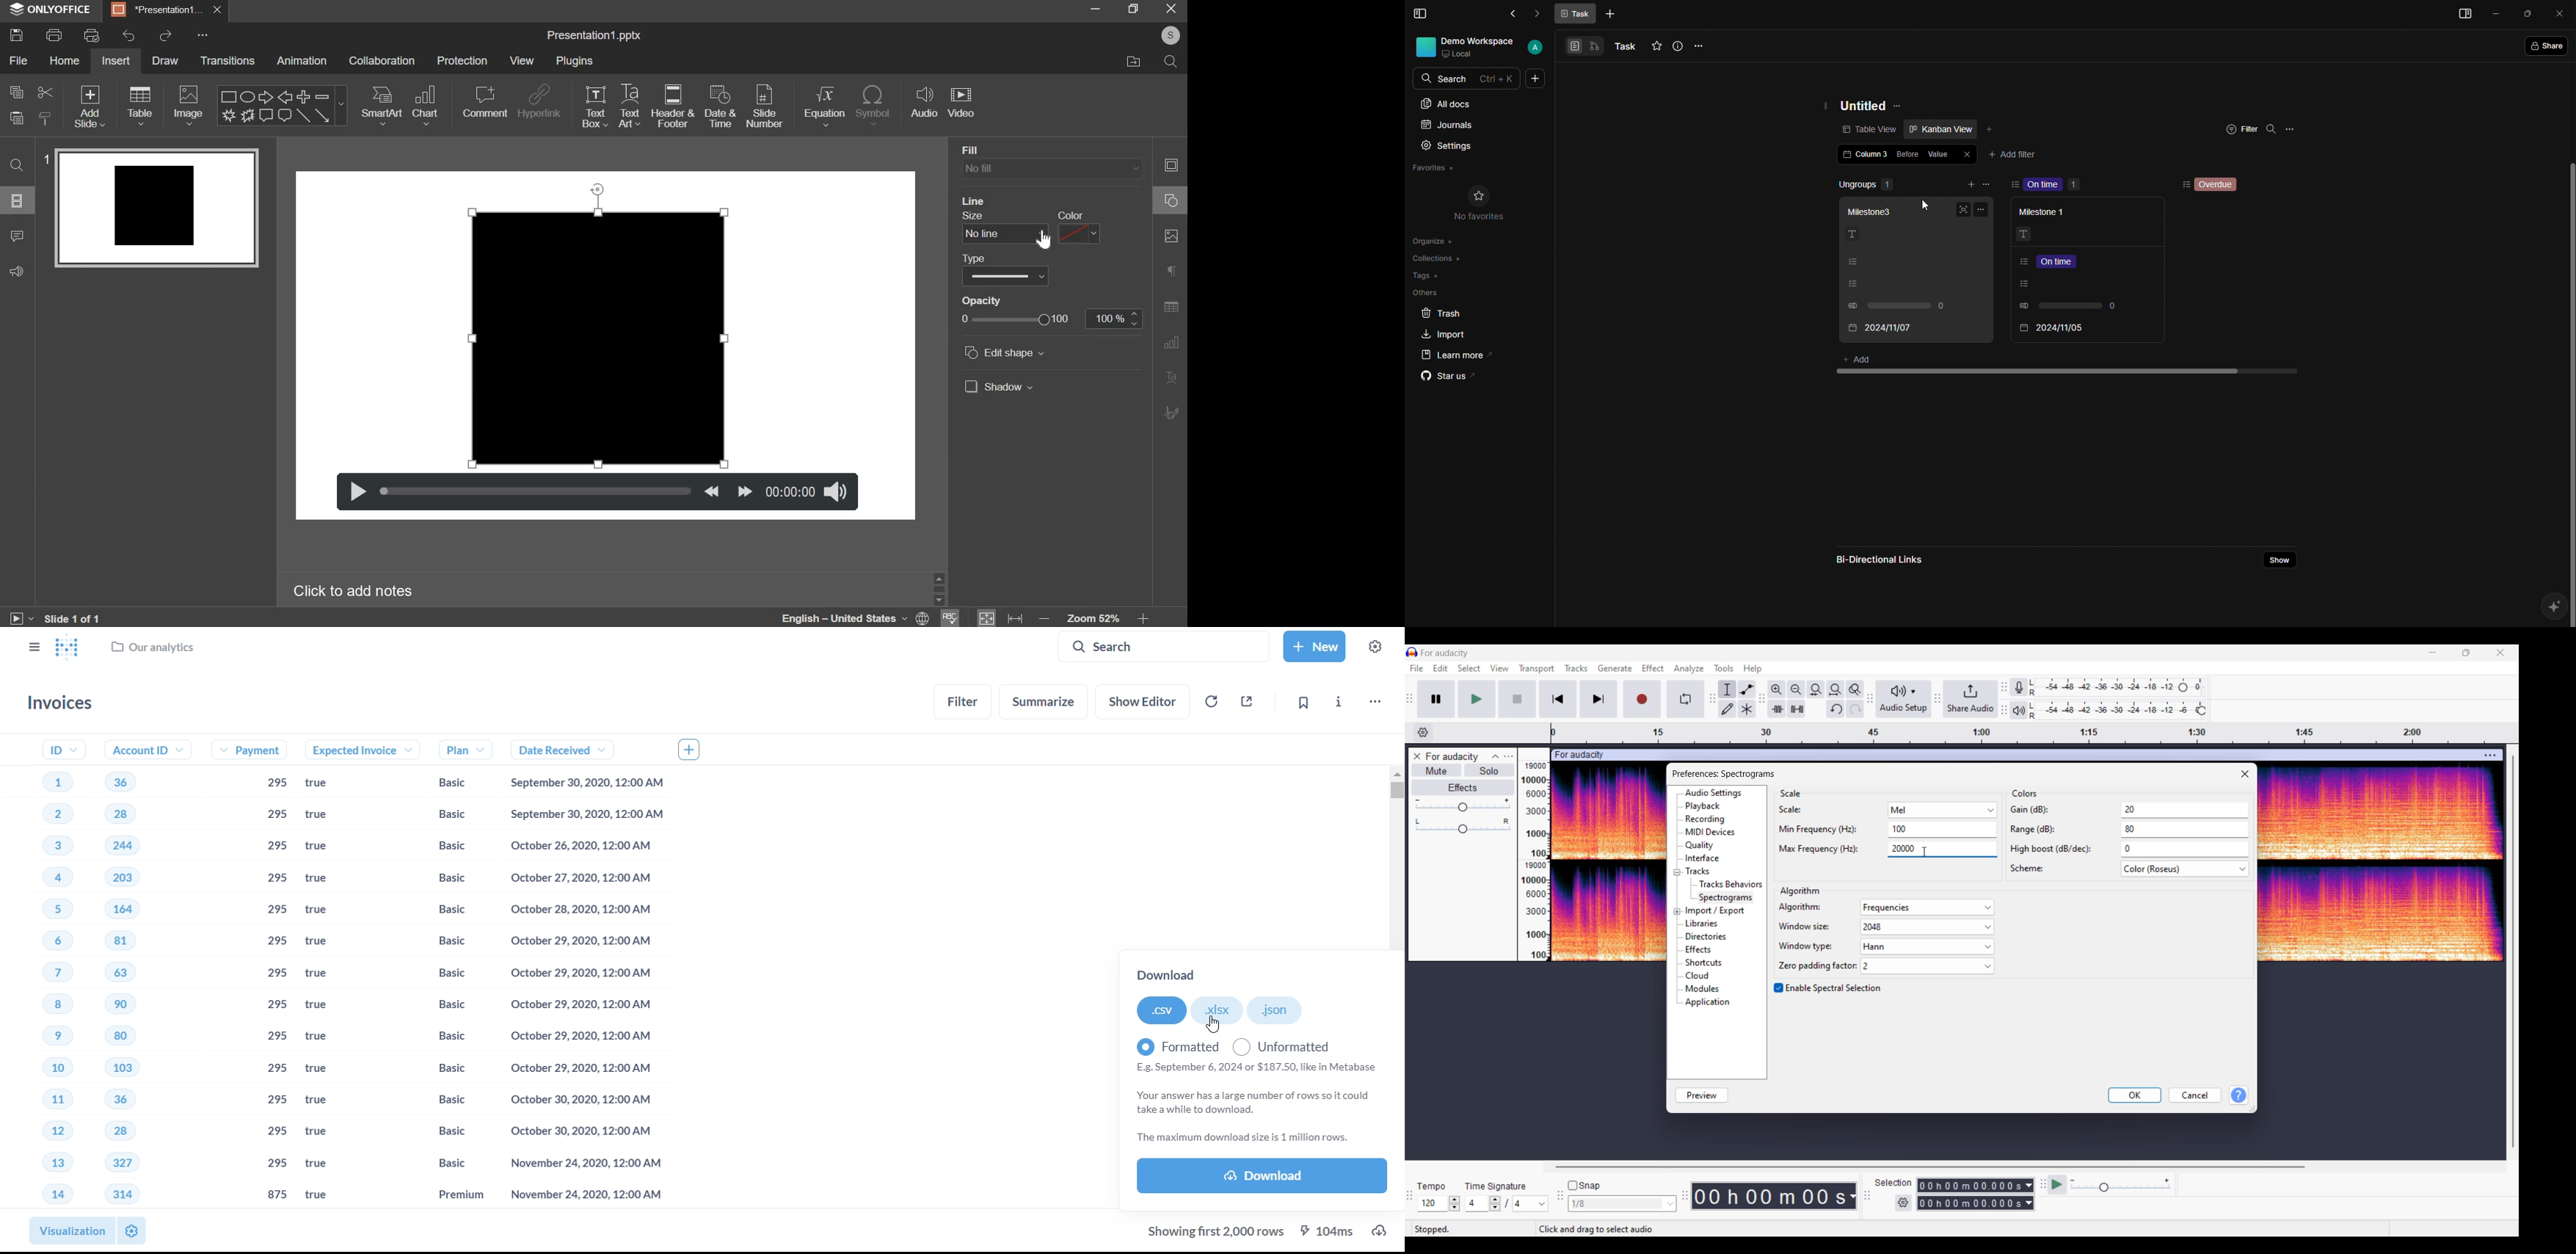 Image resolution: width=2576 pixels, height=1260 pixels. Describe the element at coordinates (143, 750) in the screenshot. I see `account ID` at that location.